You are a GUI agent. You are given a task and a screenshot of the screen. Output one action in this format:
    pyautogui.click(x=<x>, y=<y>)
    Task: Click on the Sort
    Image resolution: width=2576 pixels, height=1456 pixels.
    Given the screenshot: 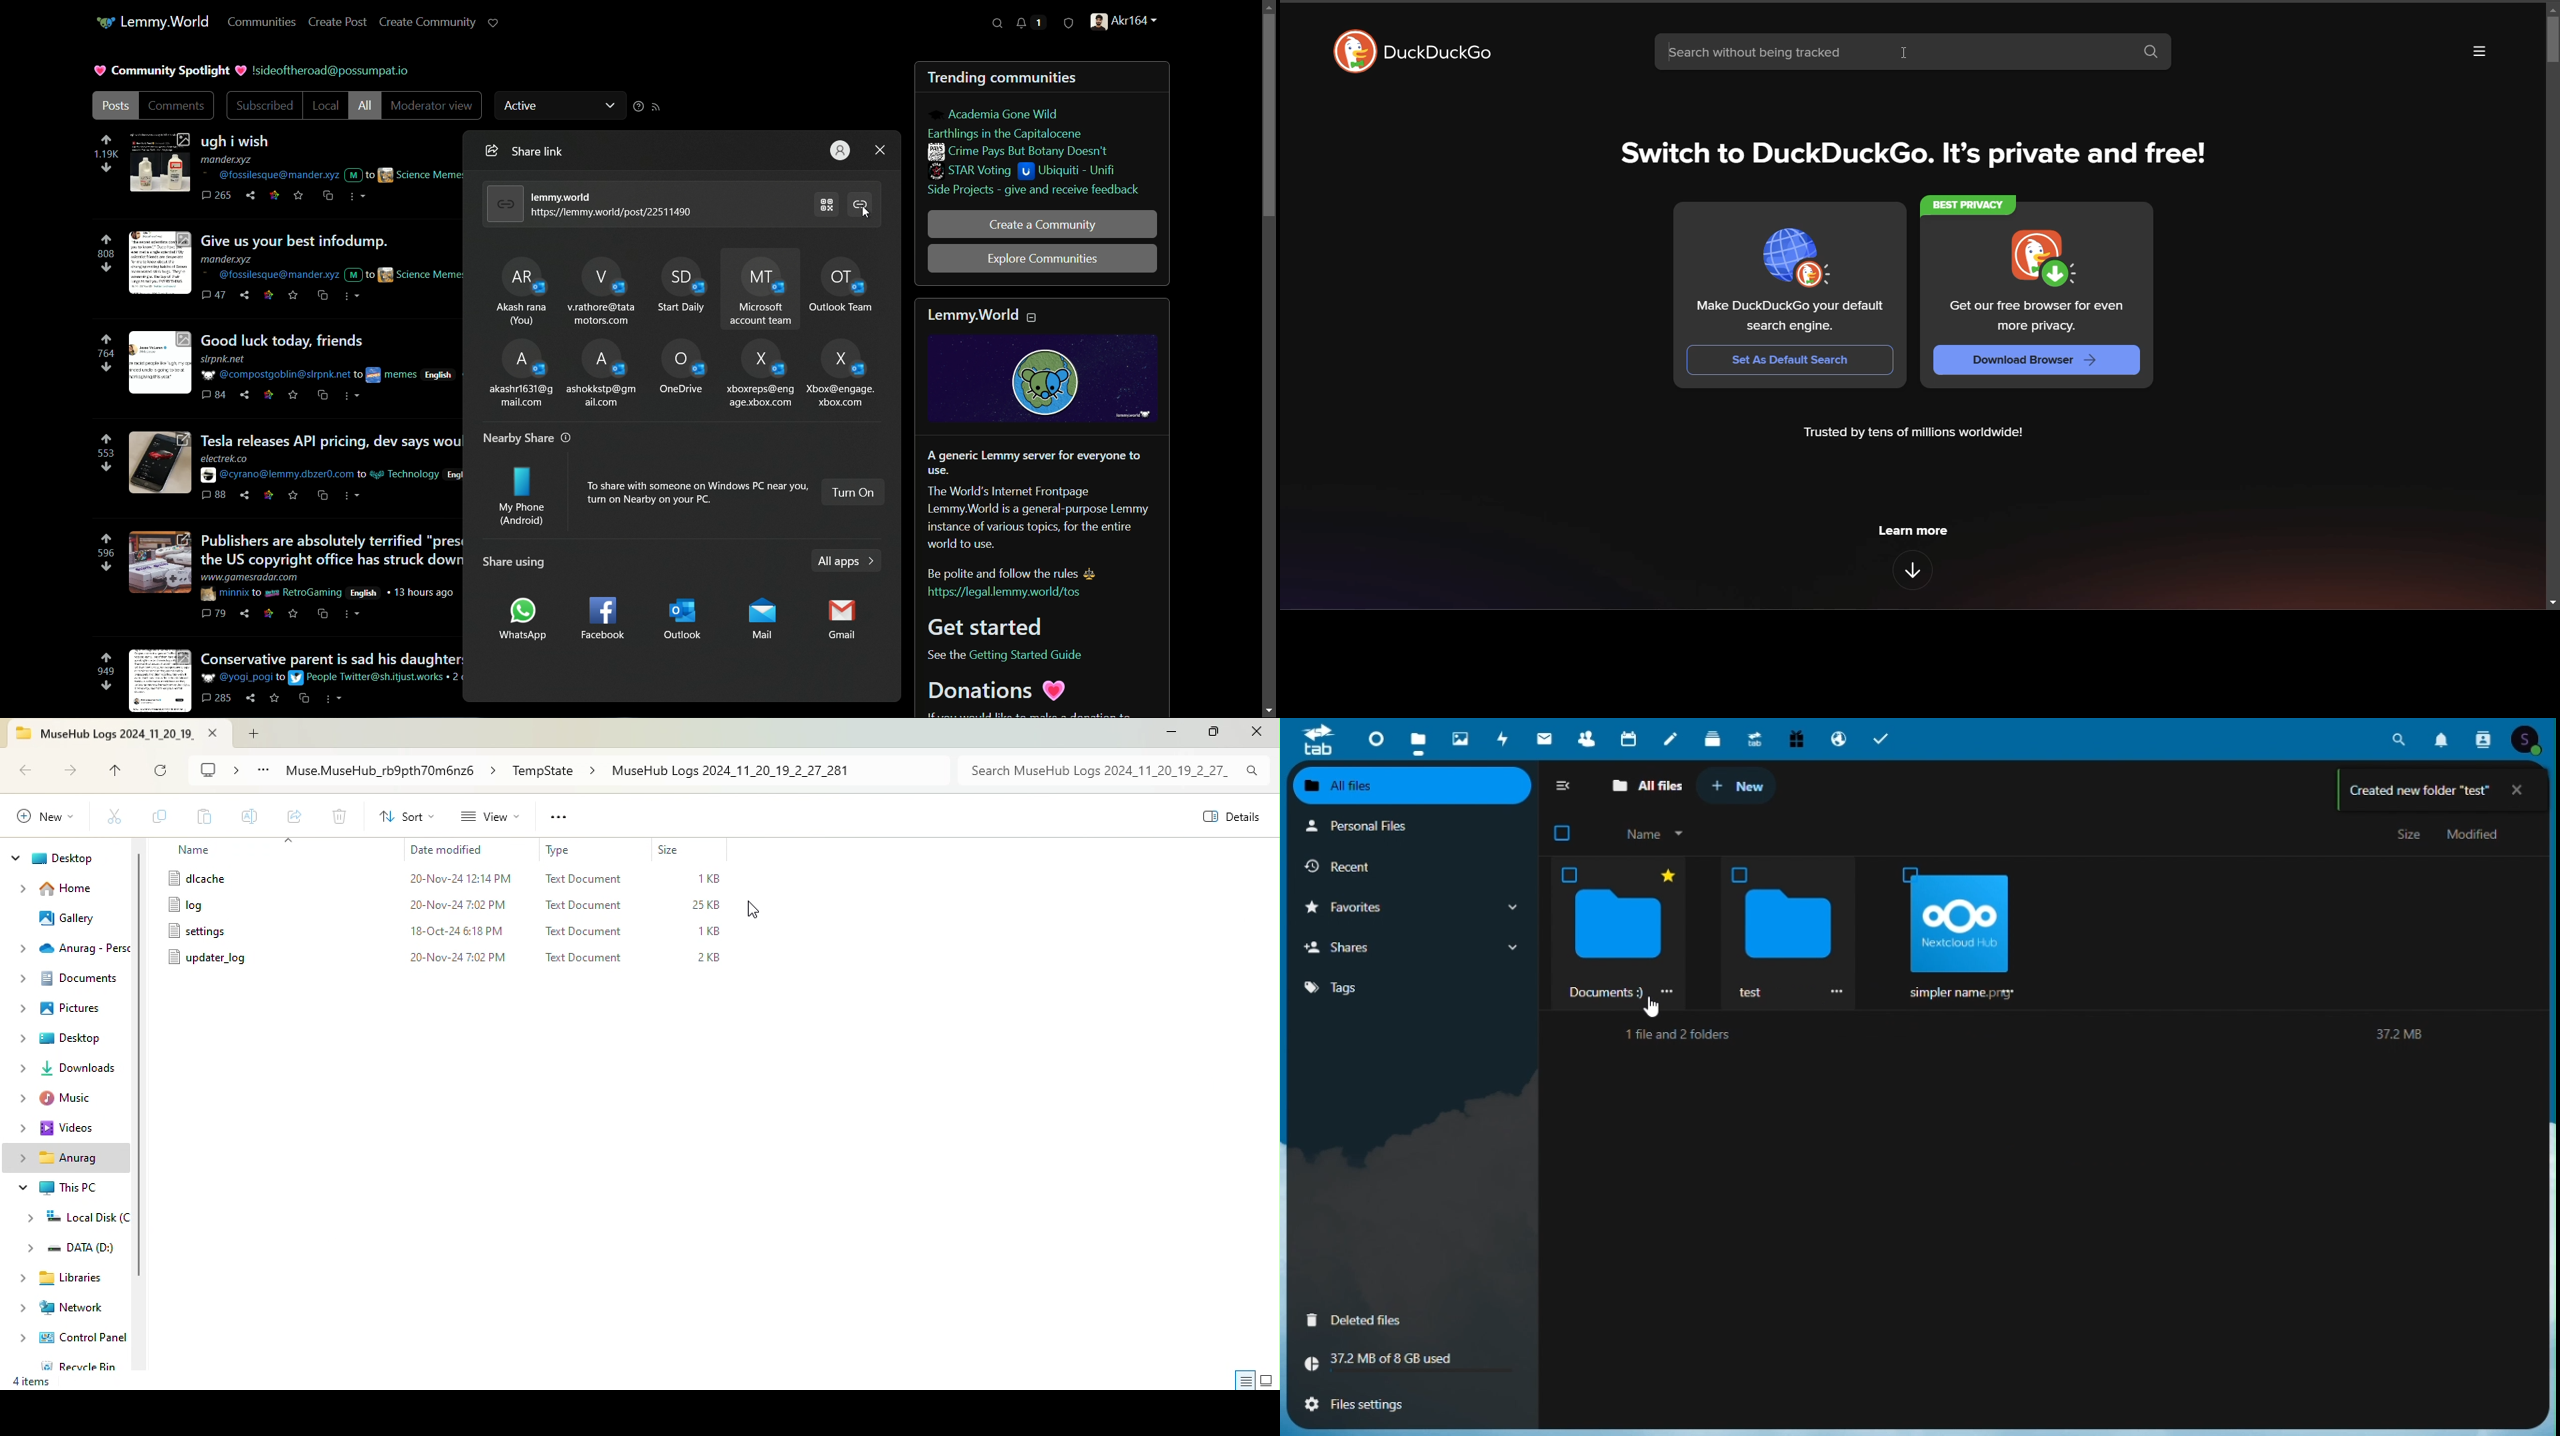 What is the action you would take?
    pyautogui.click(x=409, y=819)
    